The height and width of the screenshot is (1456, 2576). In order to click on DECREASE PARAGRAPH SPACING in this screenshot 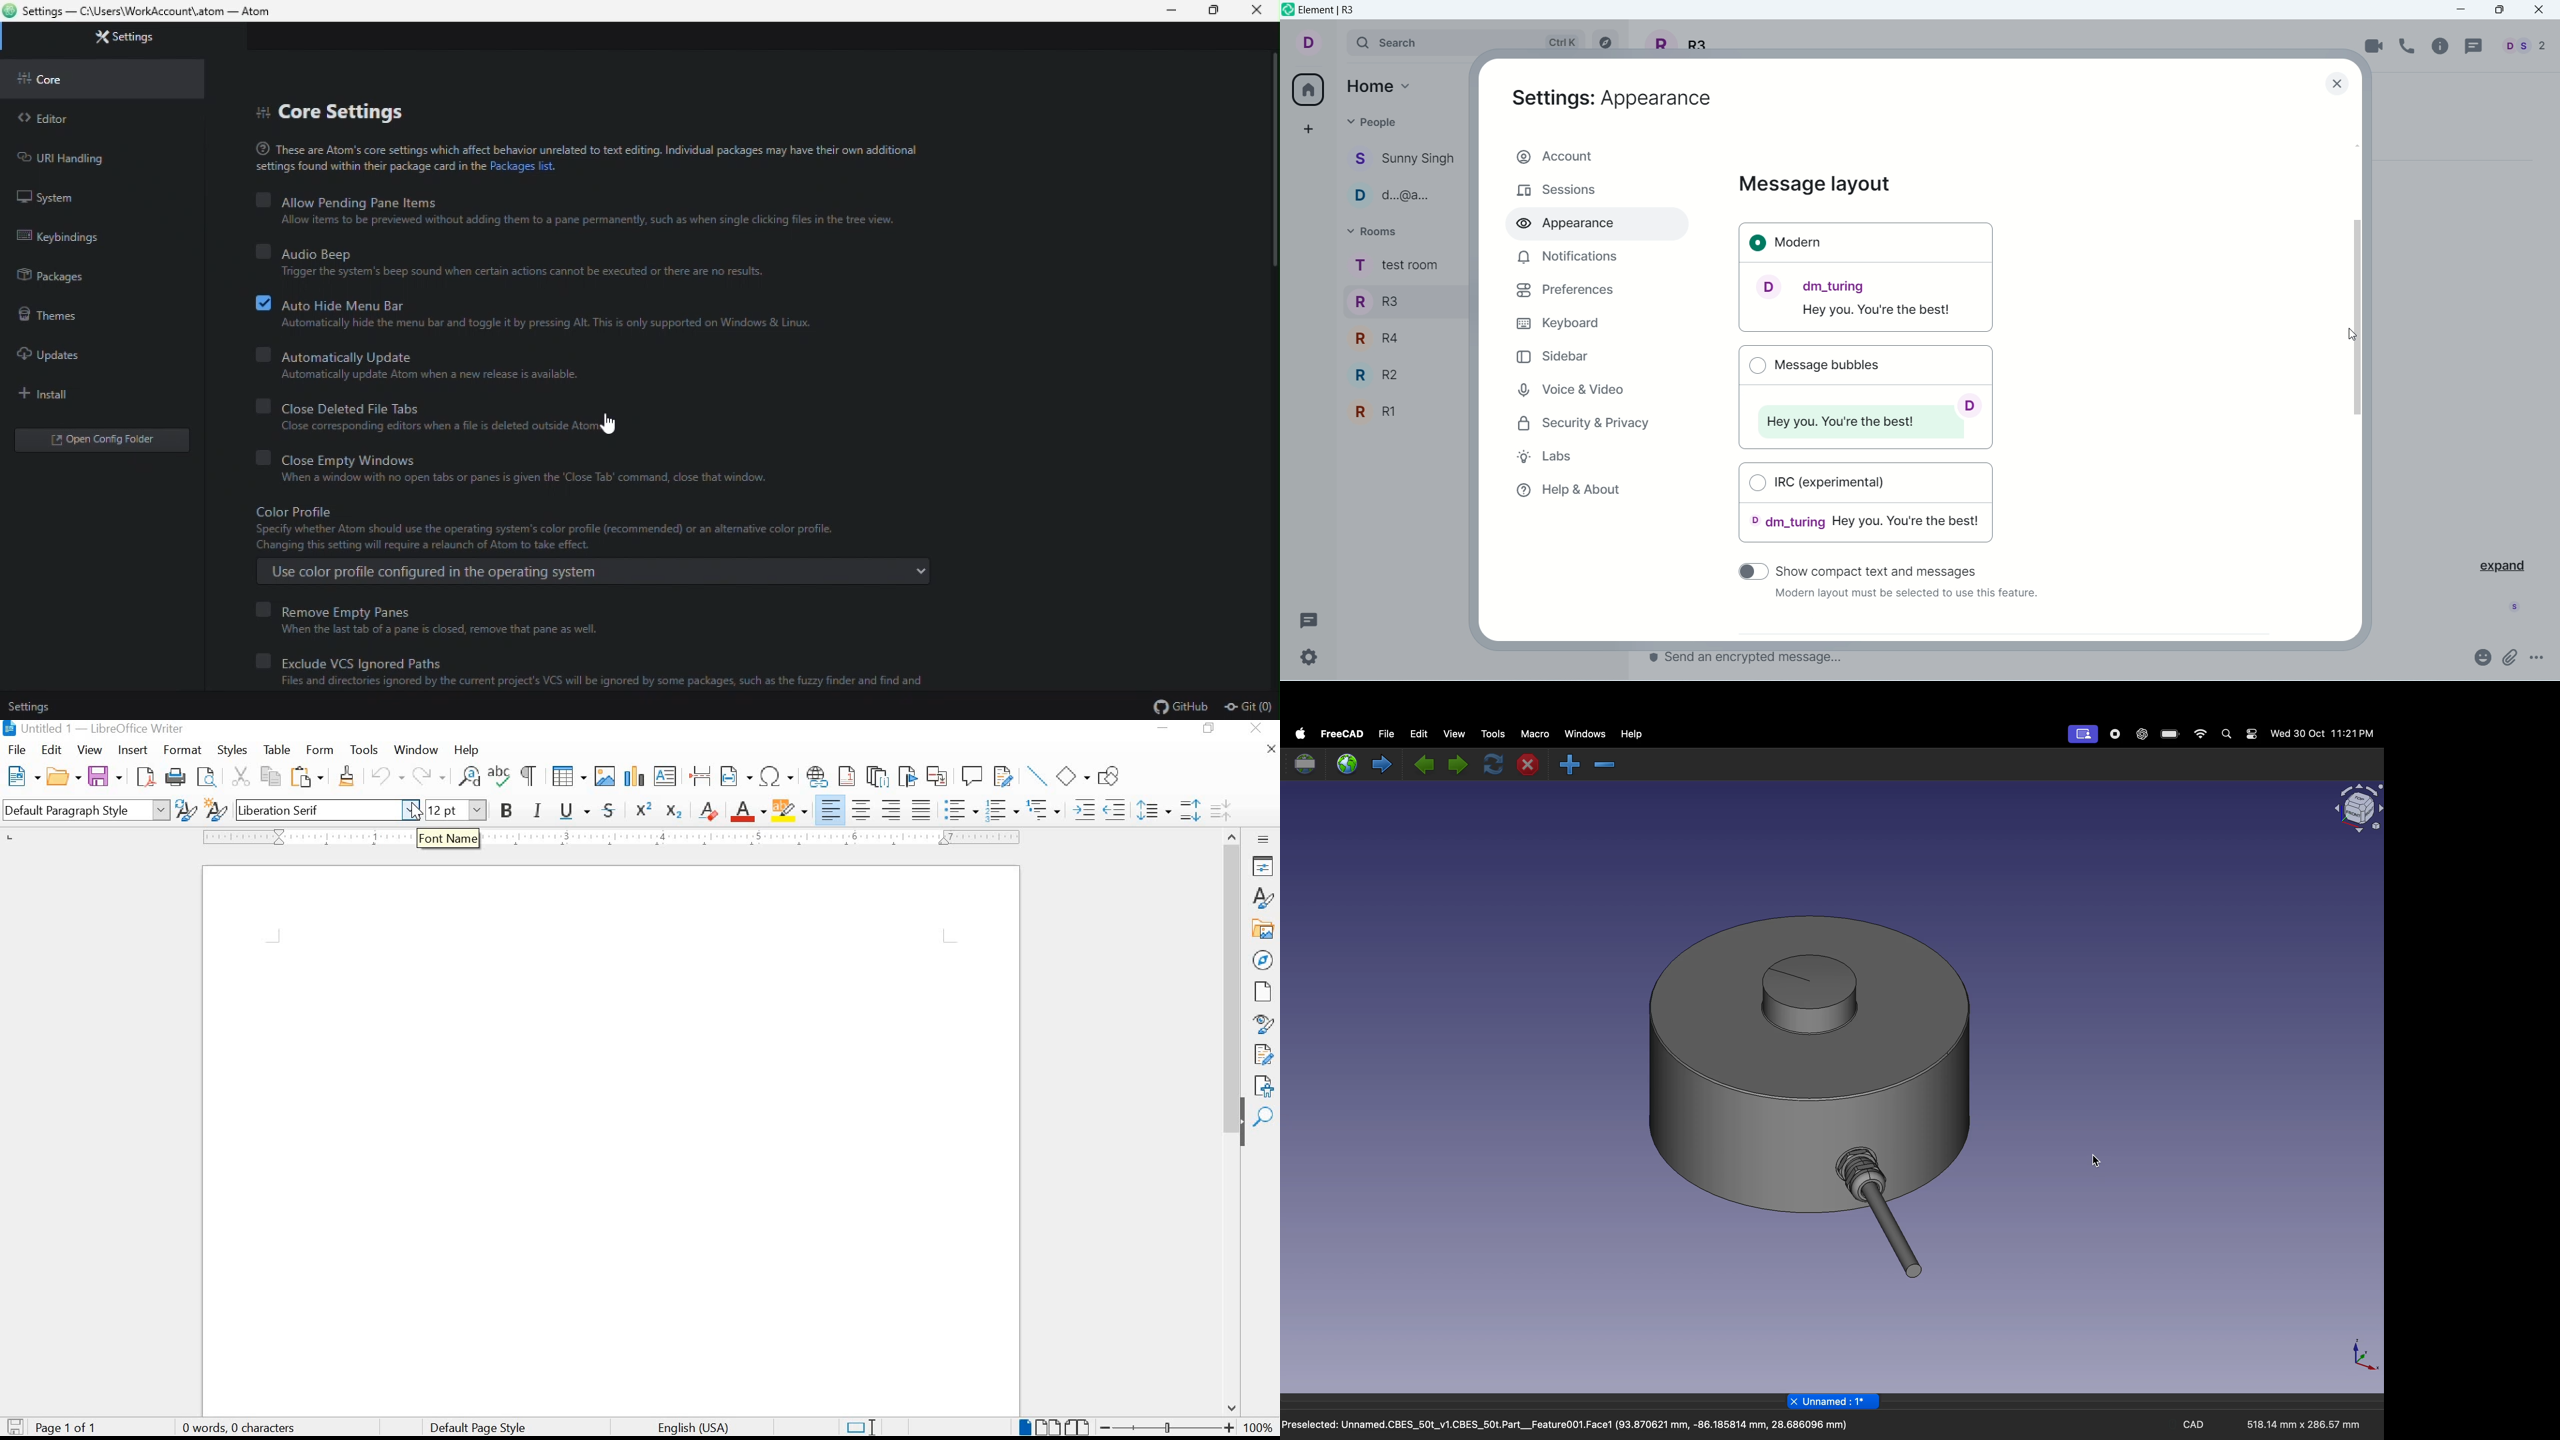, I will do `click(1219, 809)`.